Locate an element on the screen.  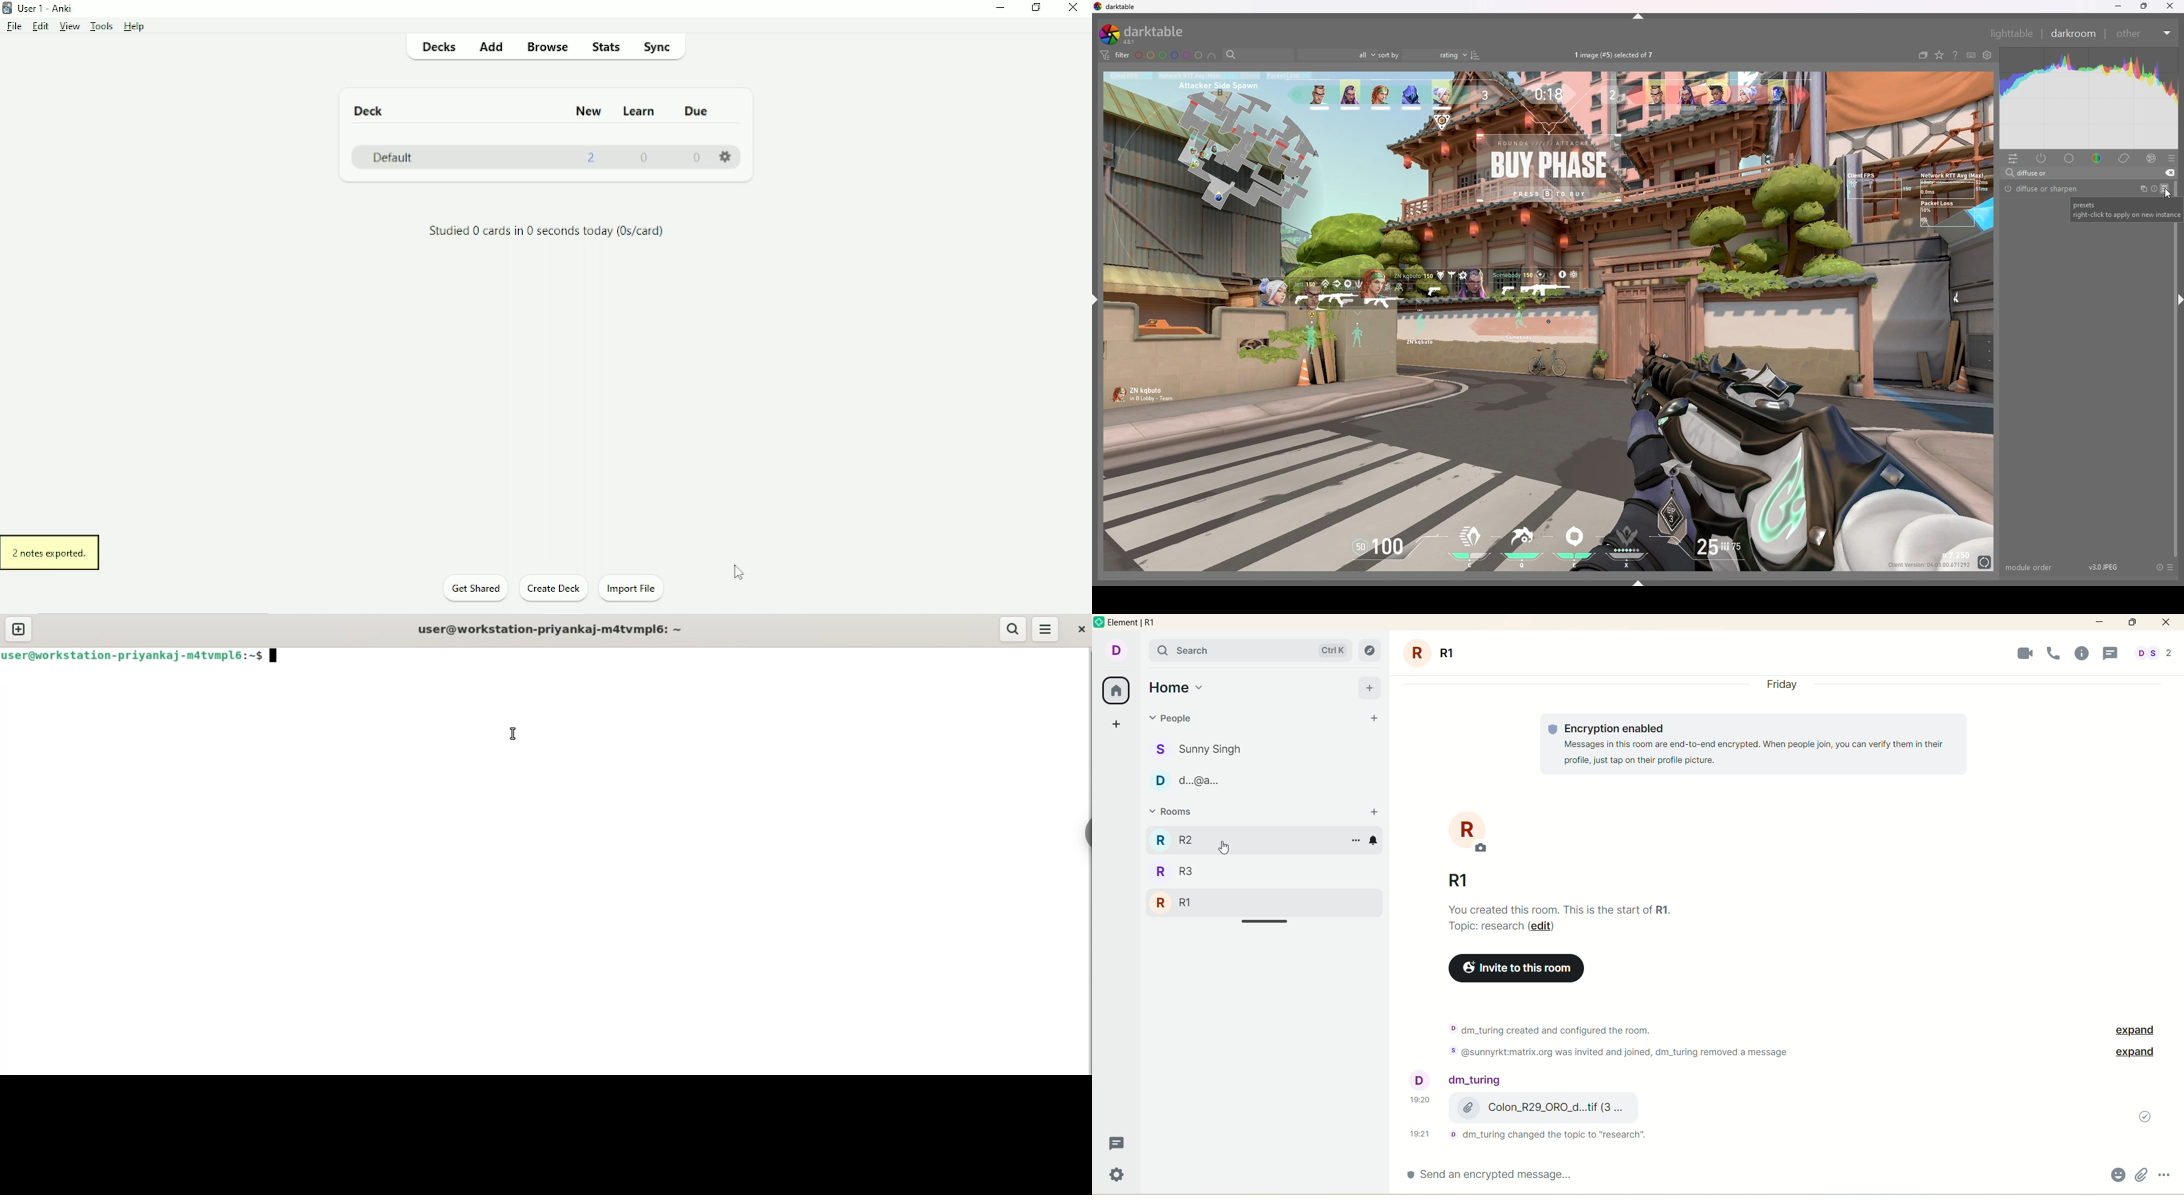
View is located at coordinates (69, 28).